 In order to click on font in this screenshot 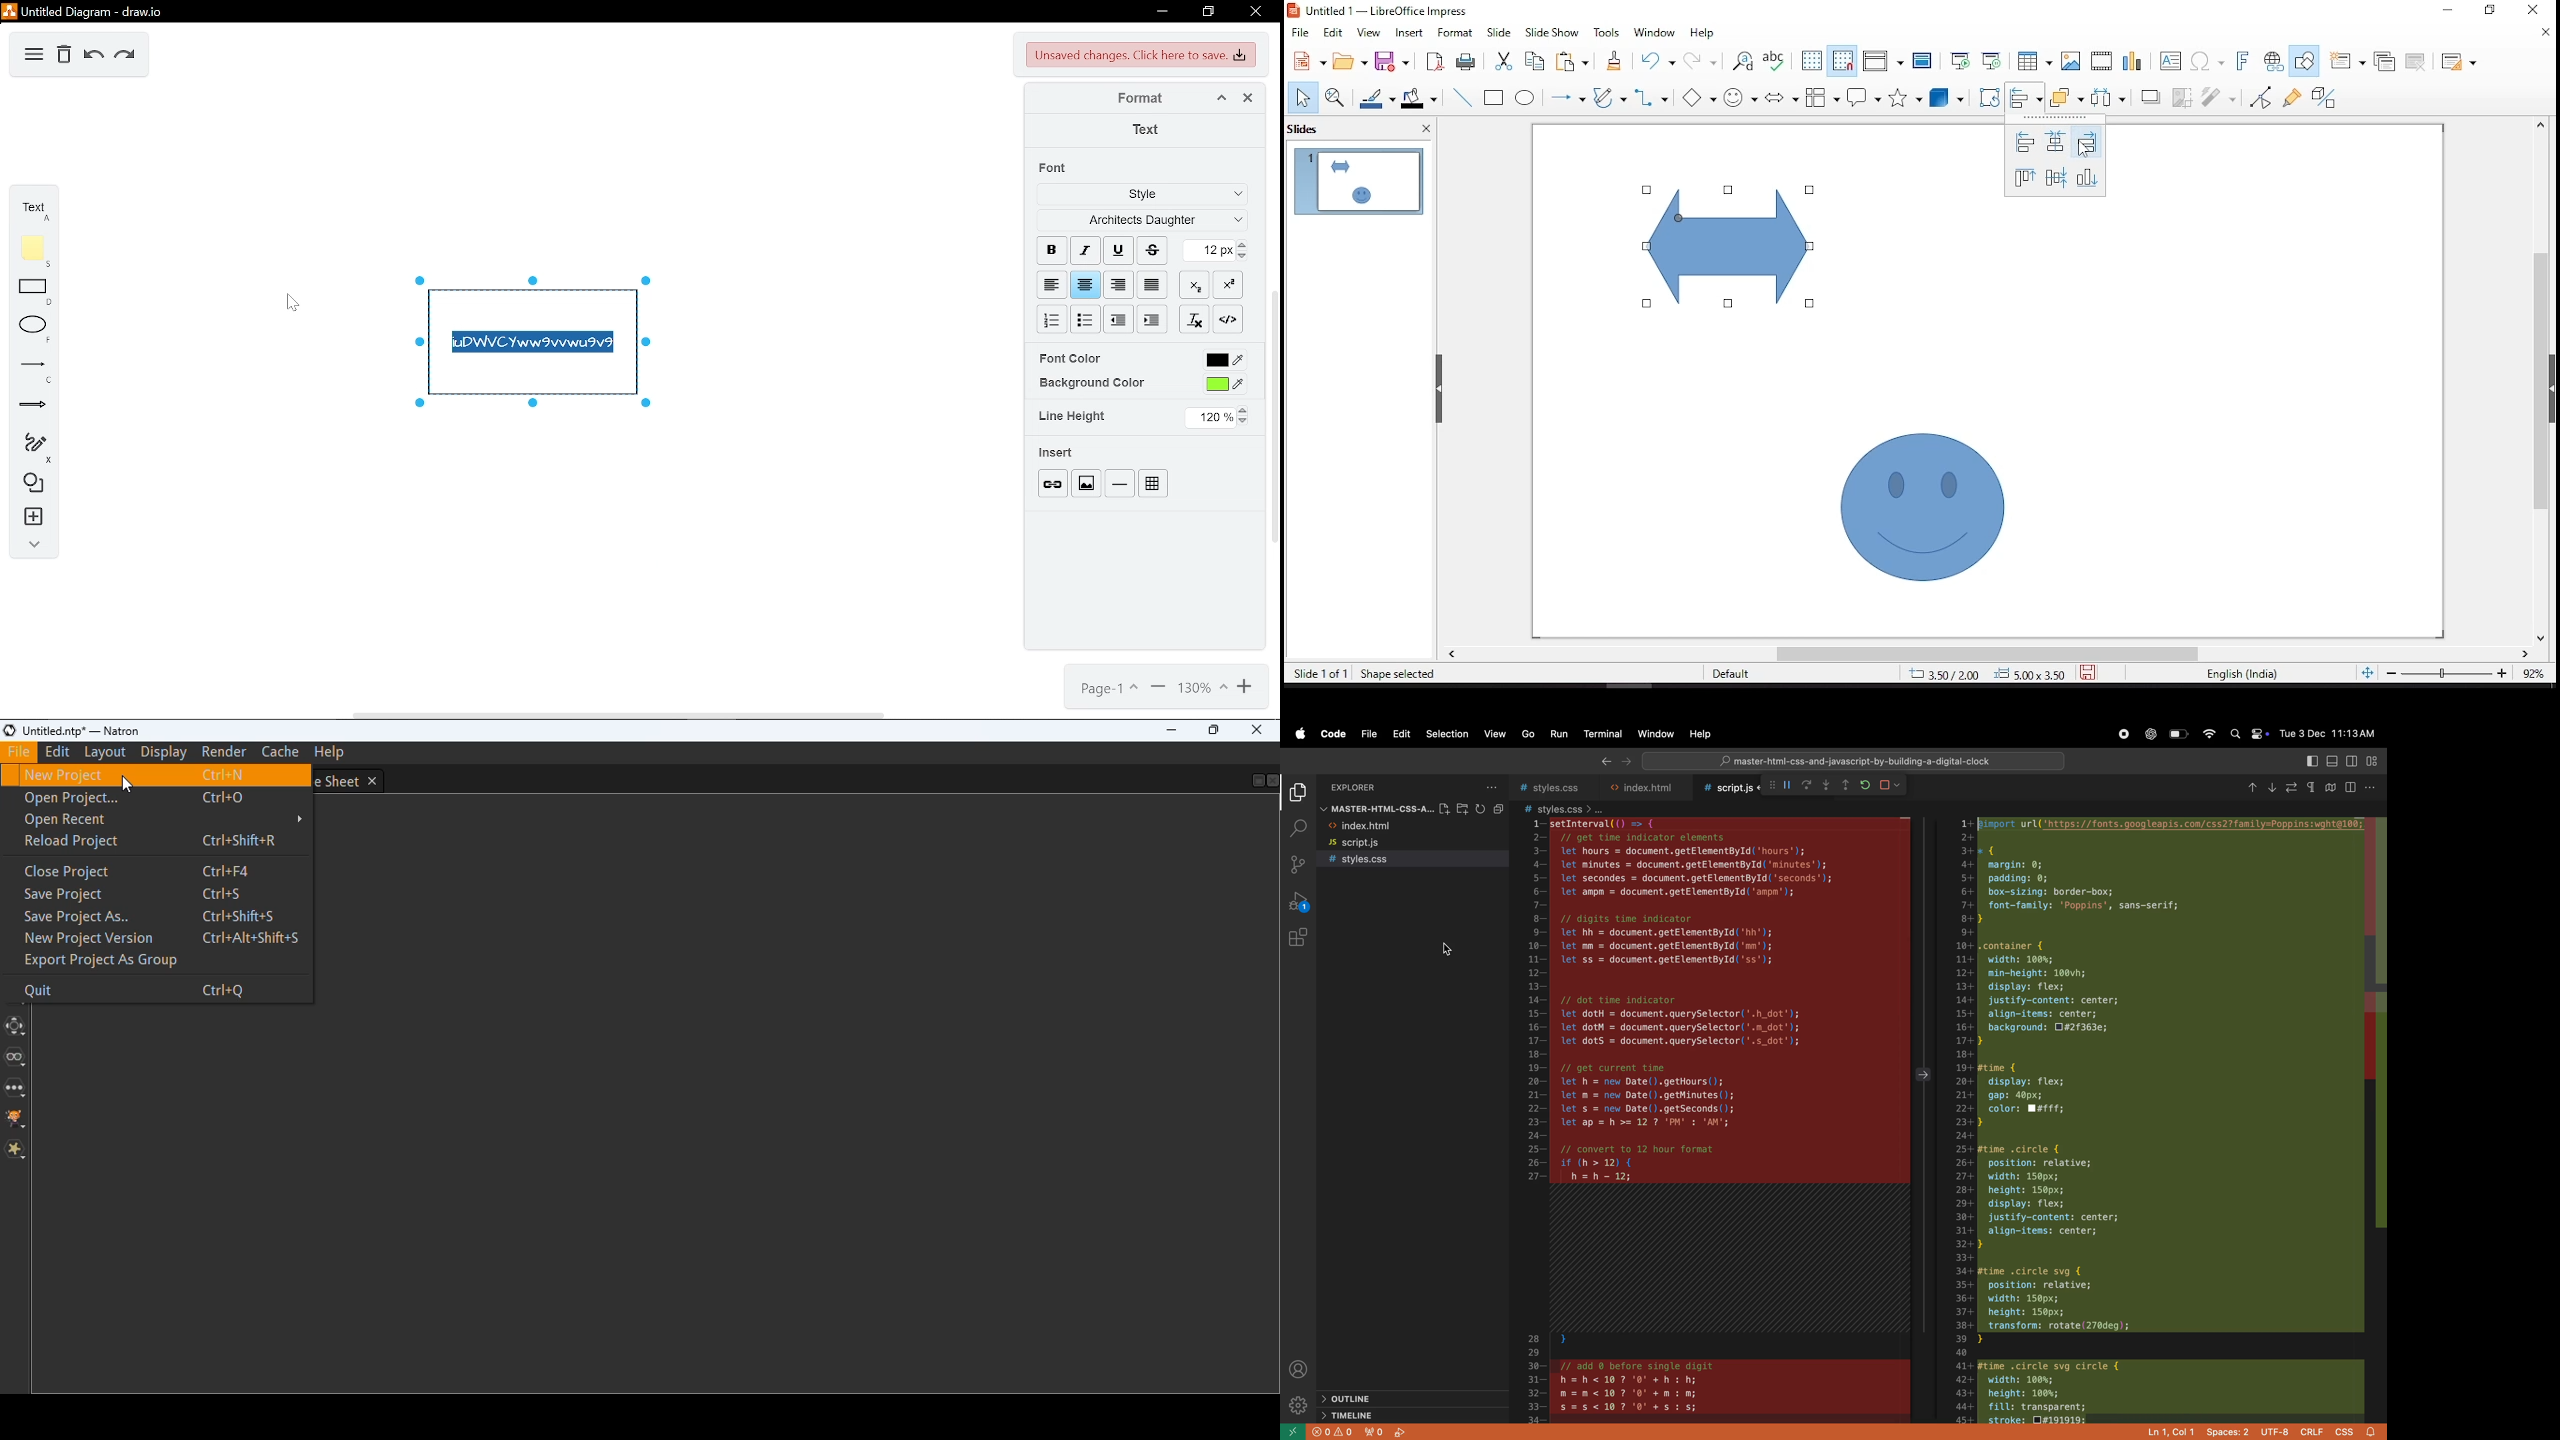, I will do `click(1056, 167)`.